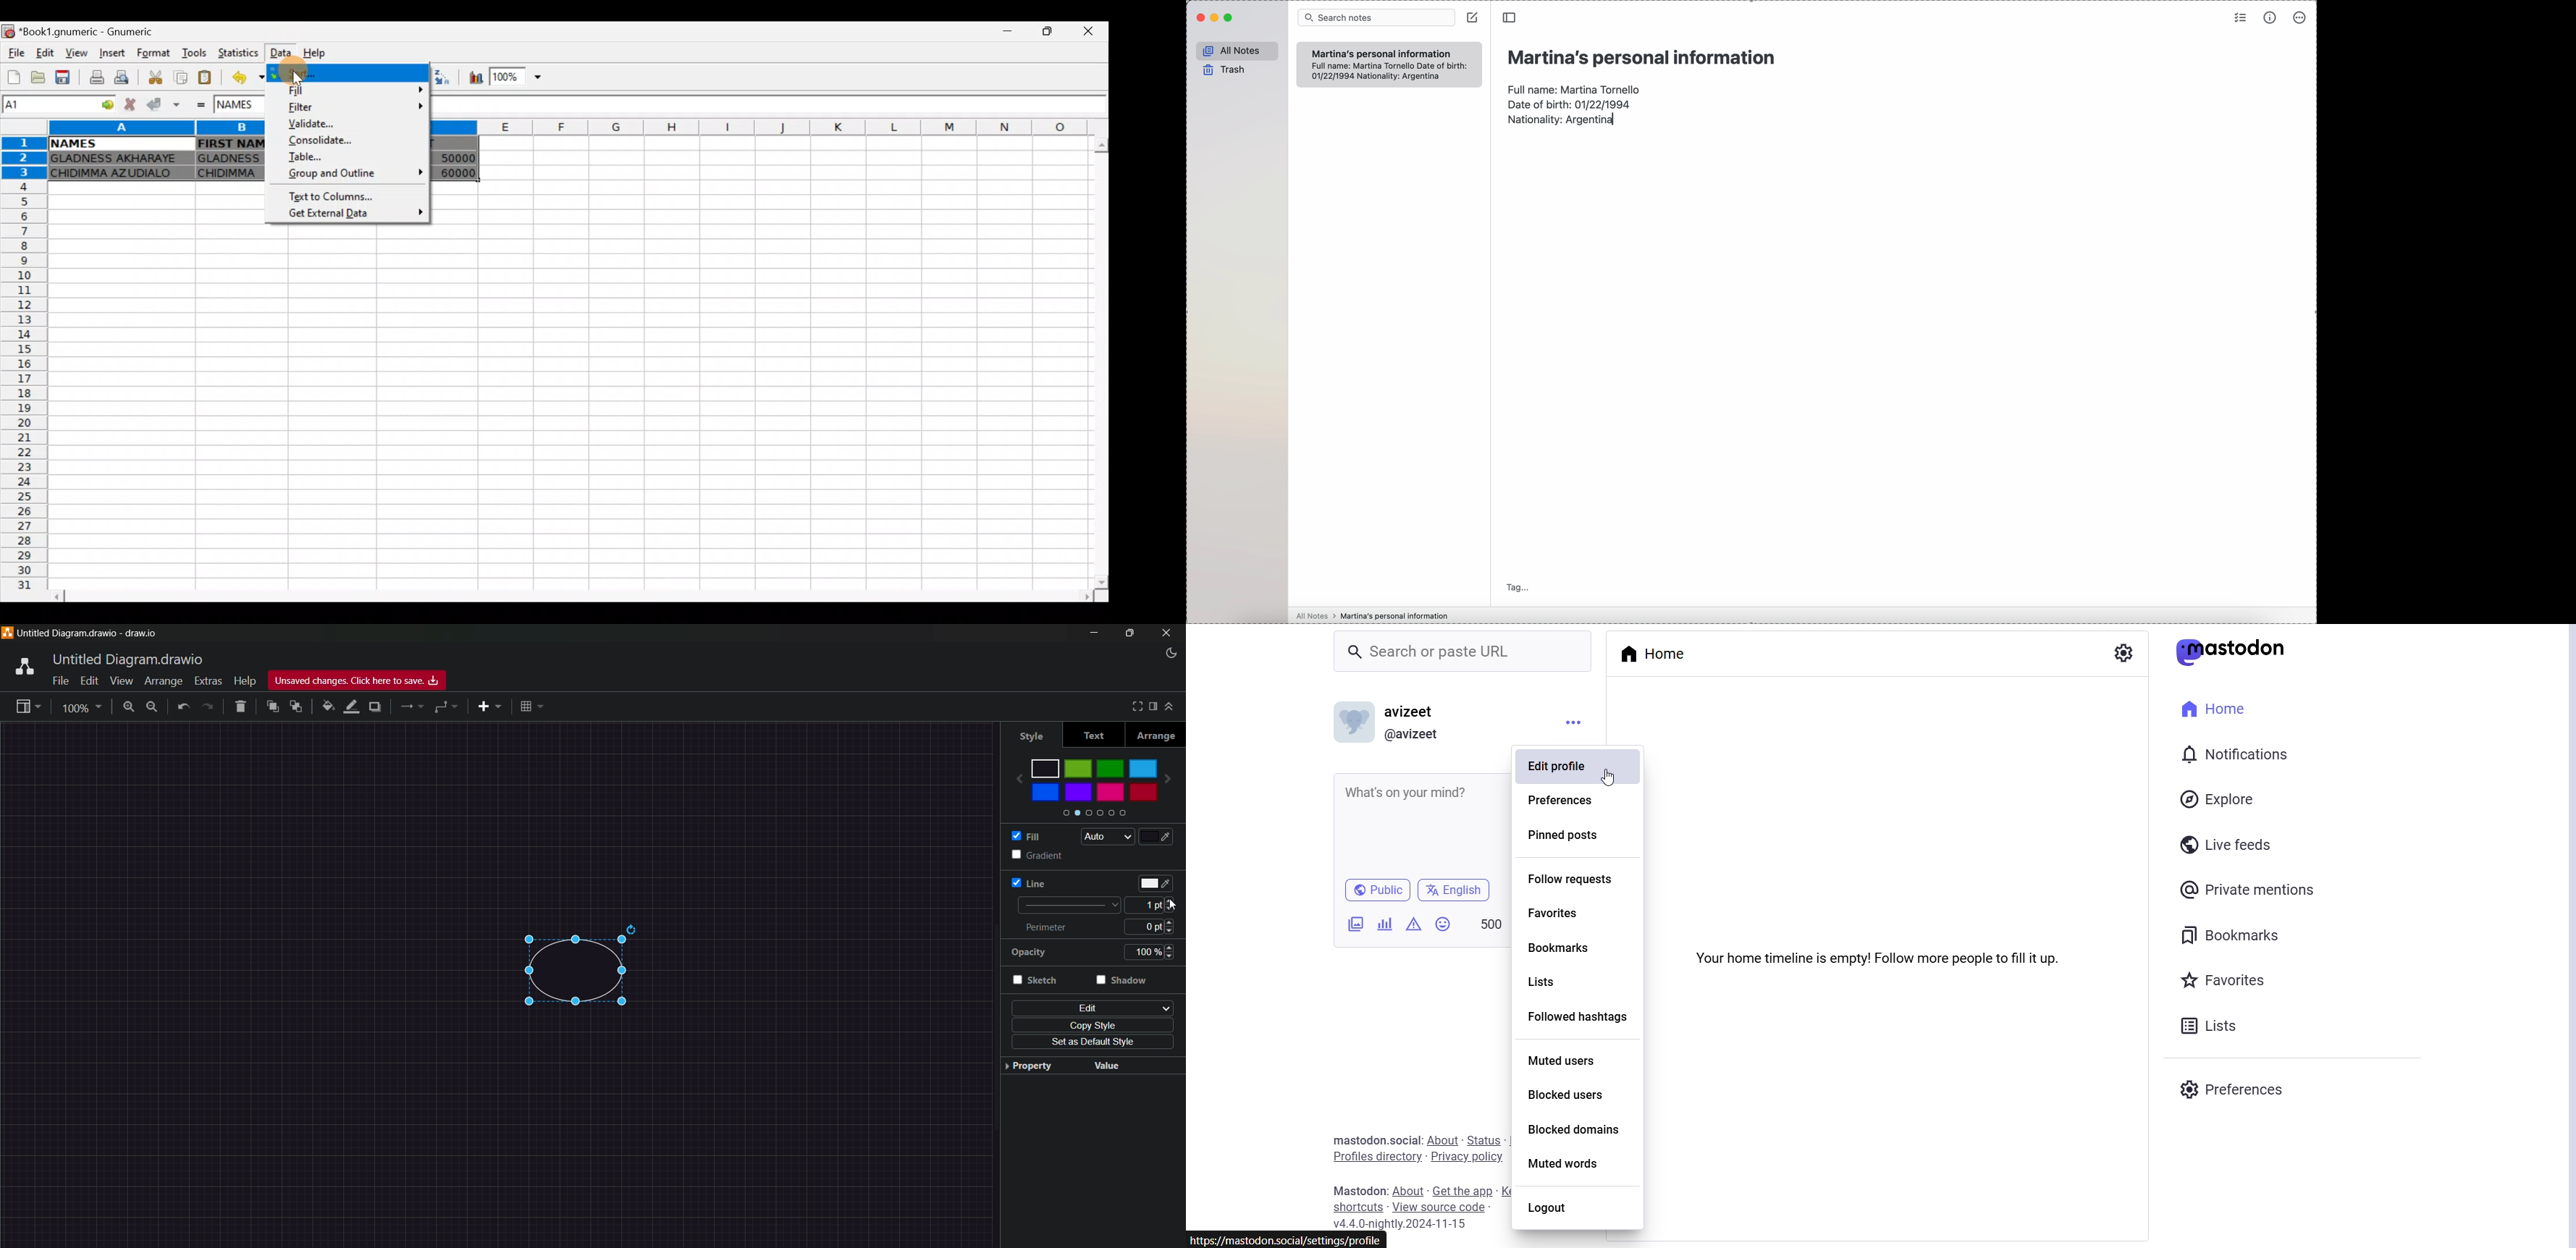 The image size is (2576, 1260). I want to click on fill color, so click(327, 706).